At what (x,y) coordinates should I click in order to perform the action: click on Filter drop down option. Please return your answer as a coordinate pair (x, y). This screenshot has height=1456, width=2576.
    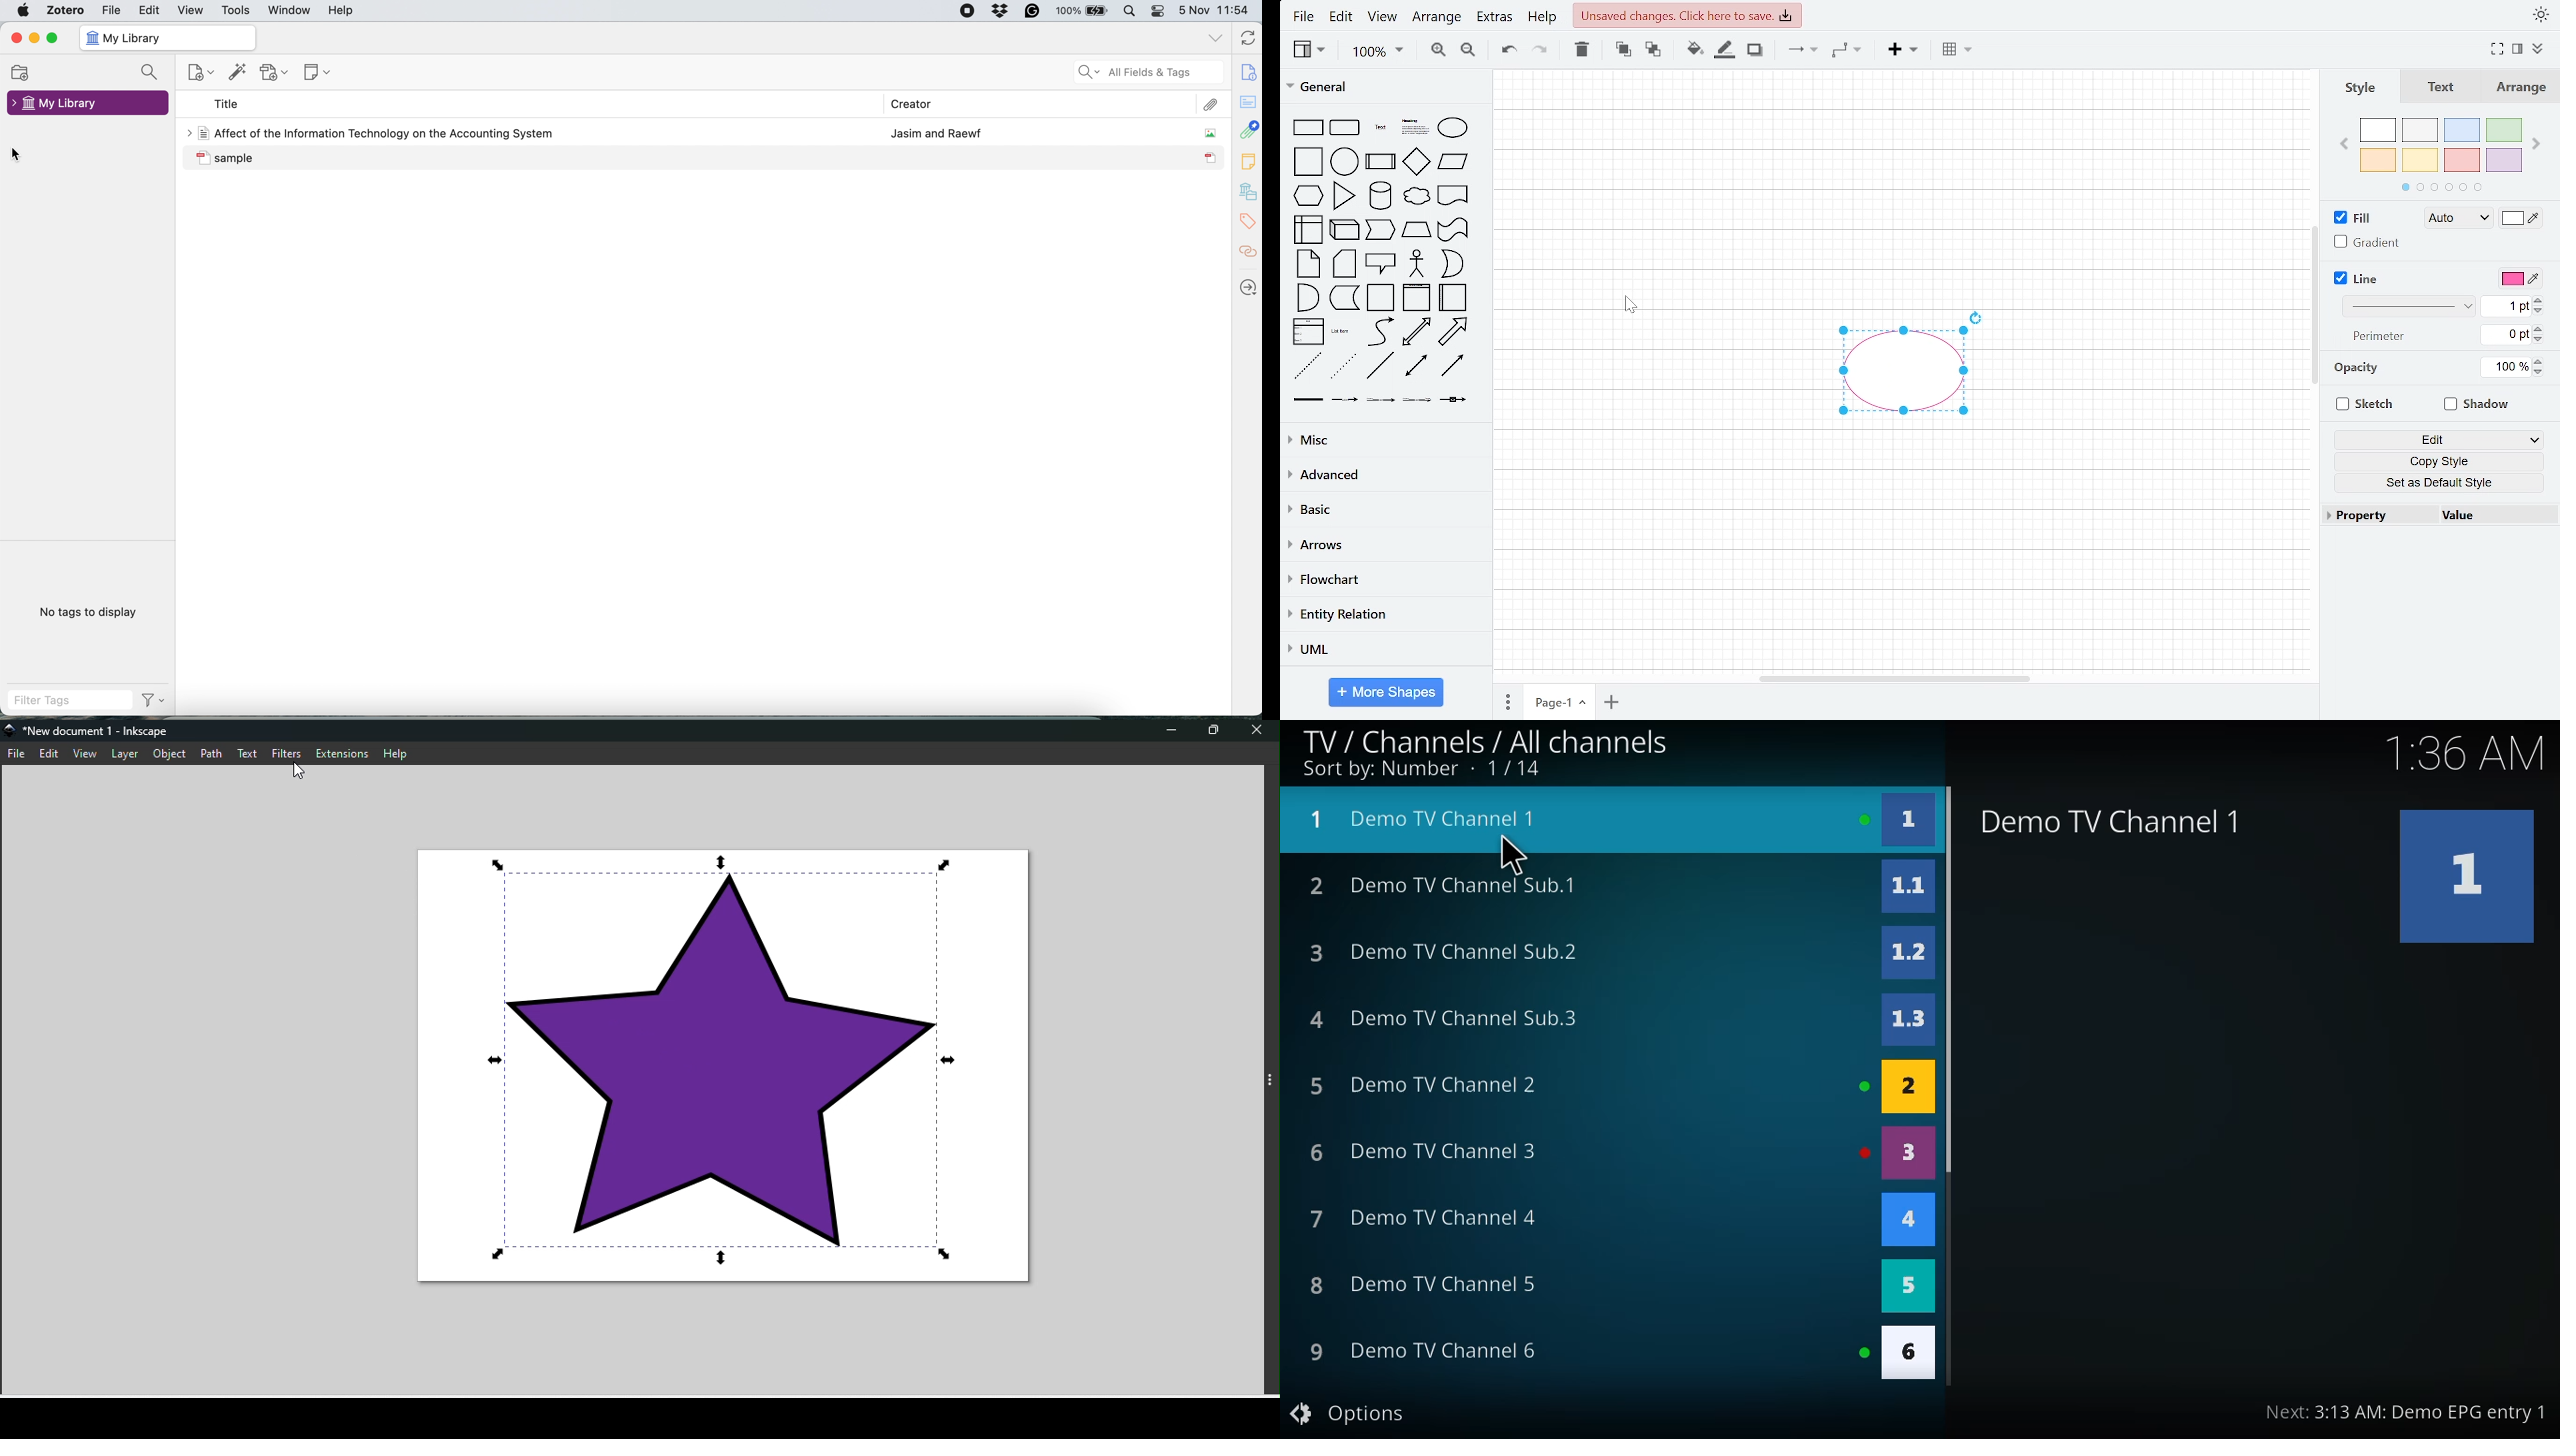
    Looking at the image, I should click on (151, 705).